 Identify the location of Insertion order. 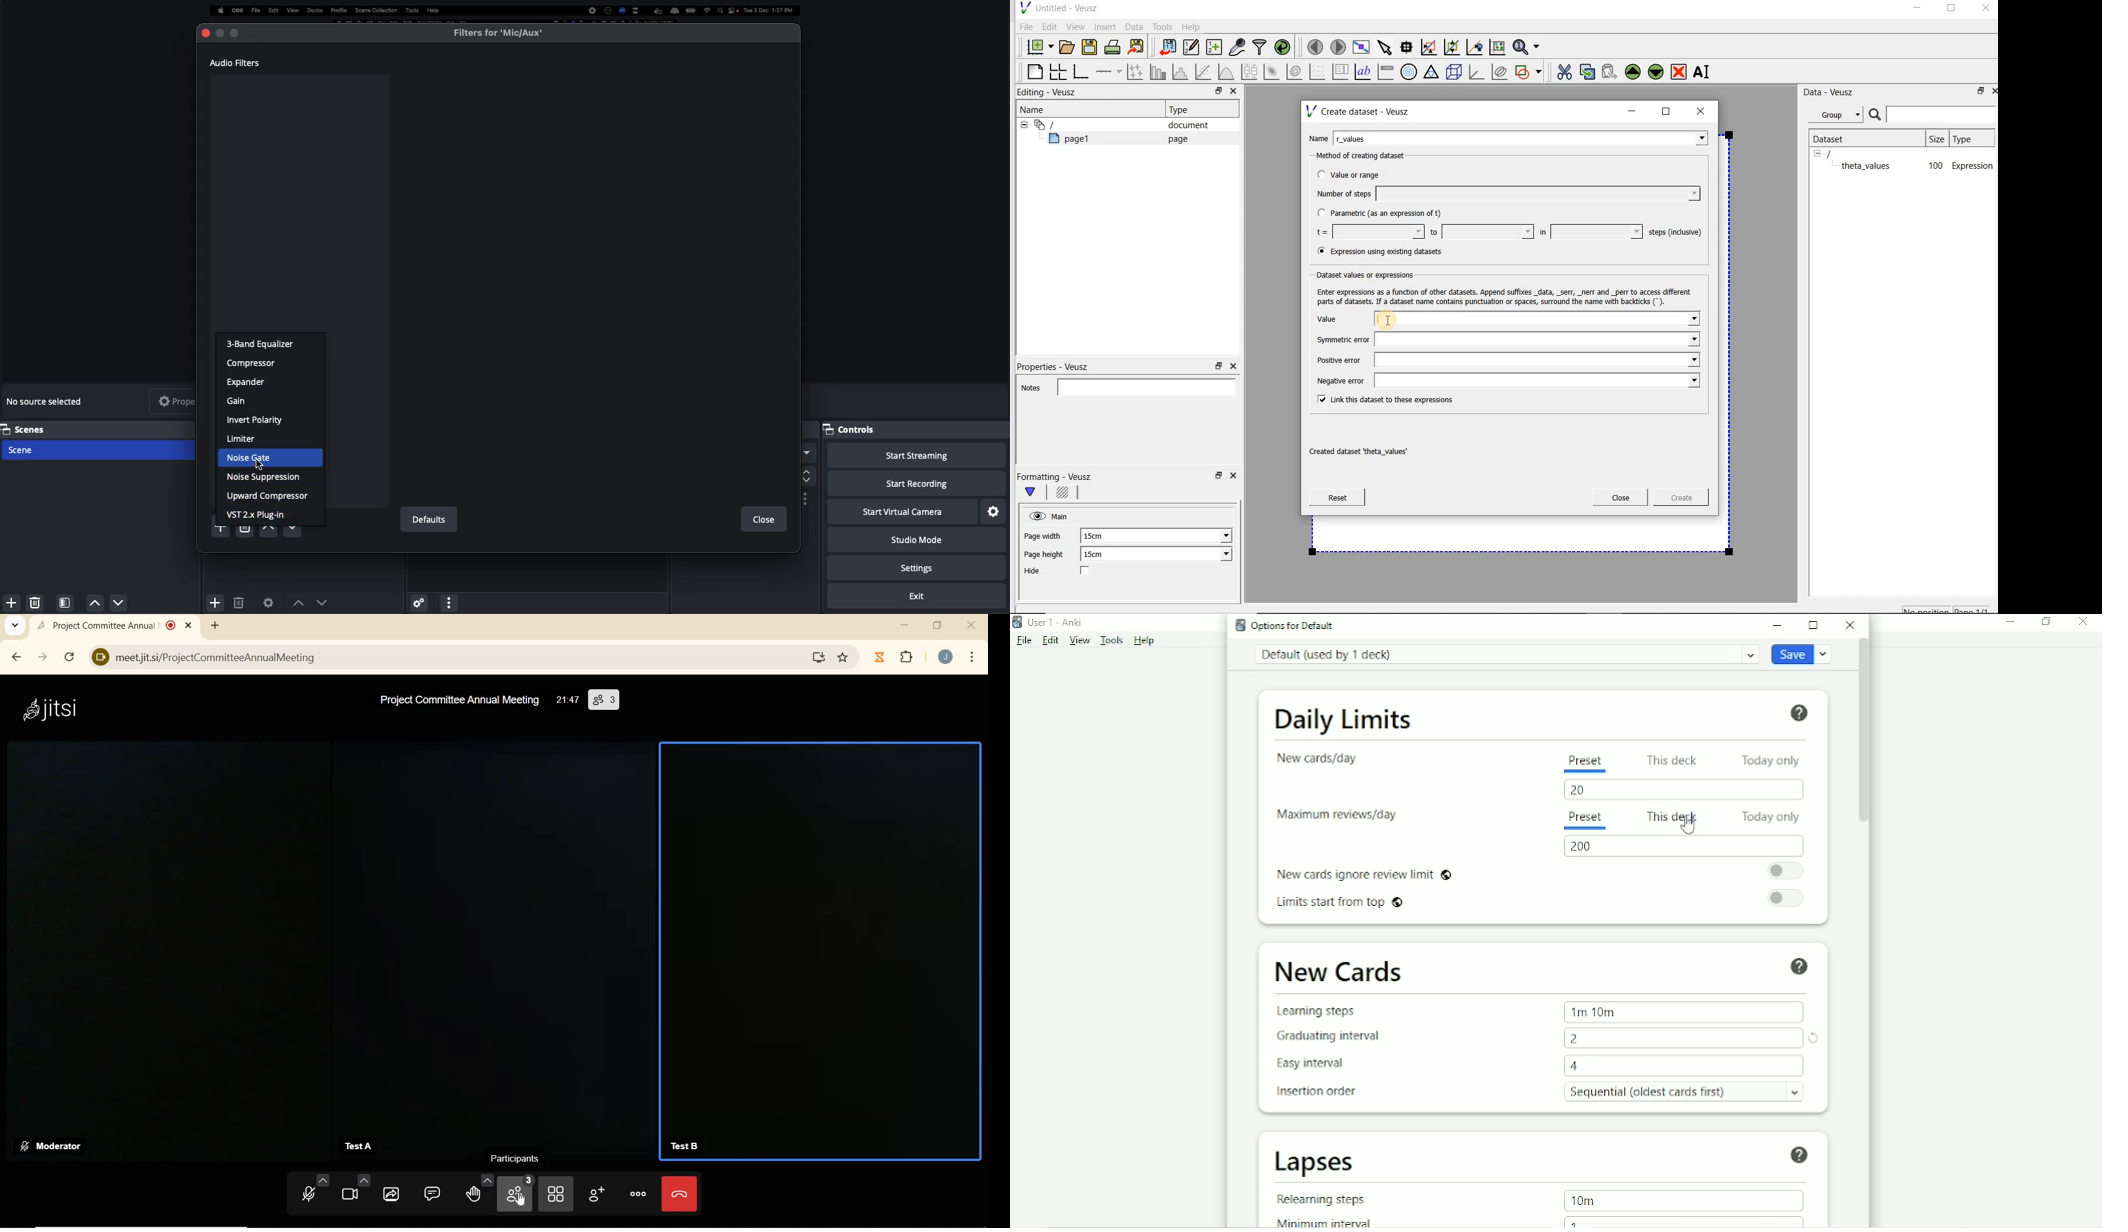
(1323, 1092).